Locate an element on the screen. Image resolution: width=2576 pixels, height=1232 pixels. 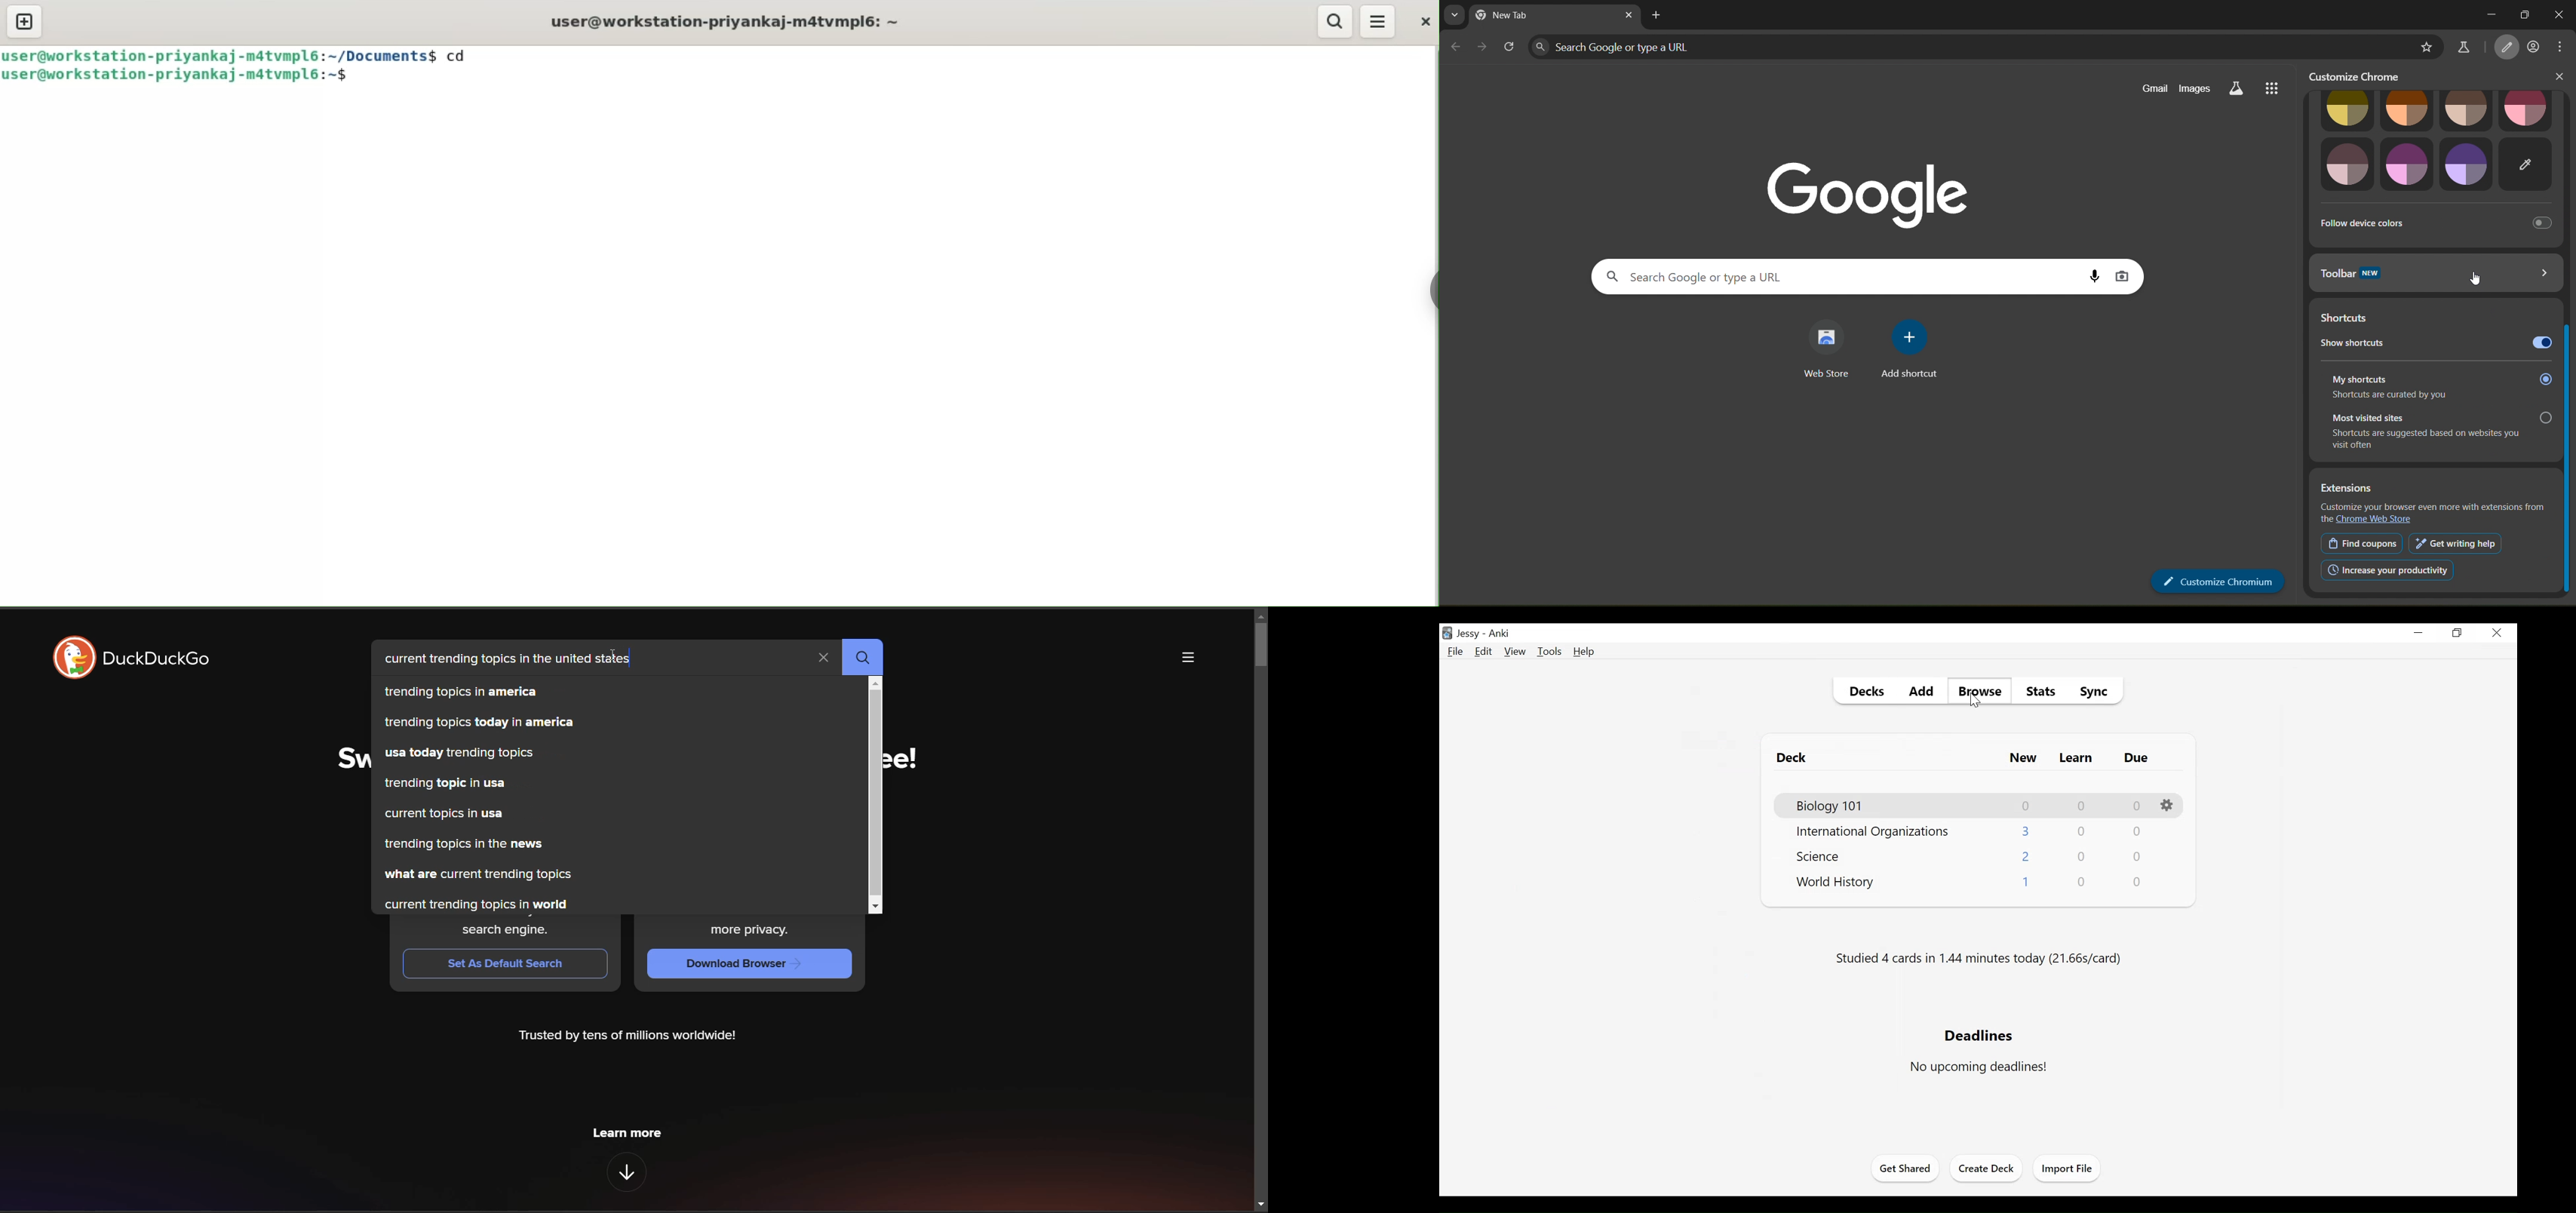
minimize is located at coordinates (2486, 14).